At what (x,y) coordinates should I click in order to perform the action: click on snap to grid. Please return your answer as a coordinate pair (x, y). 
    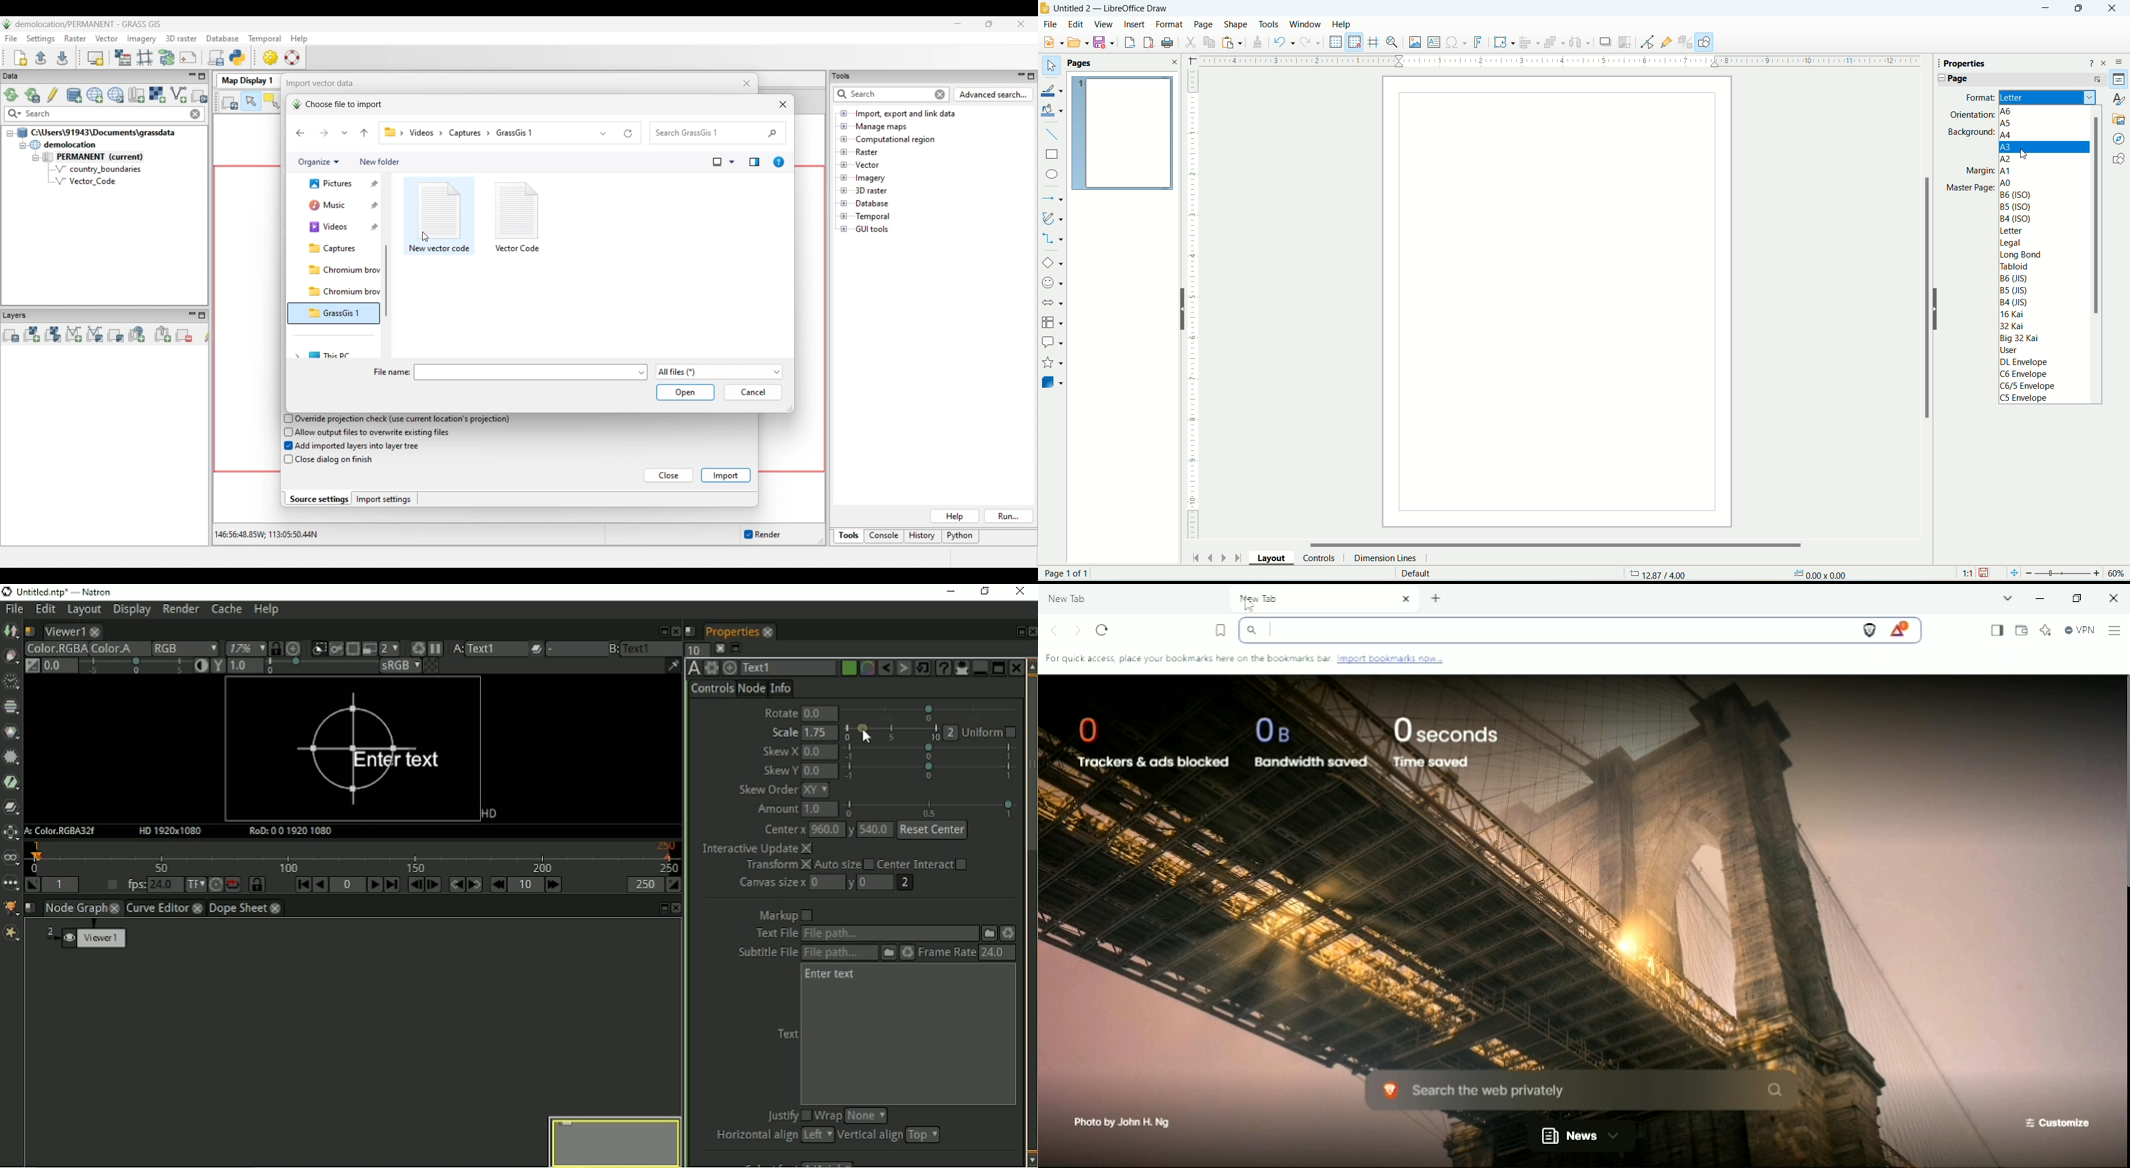
    Looking at the image, I should click on (1355, 42).